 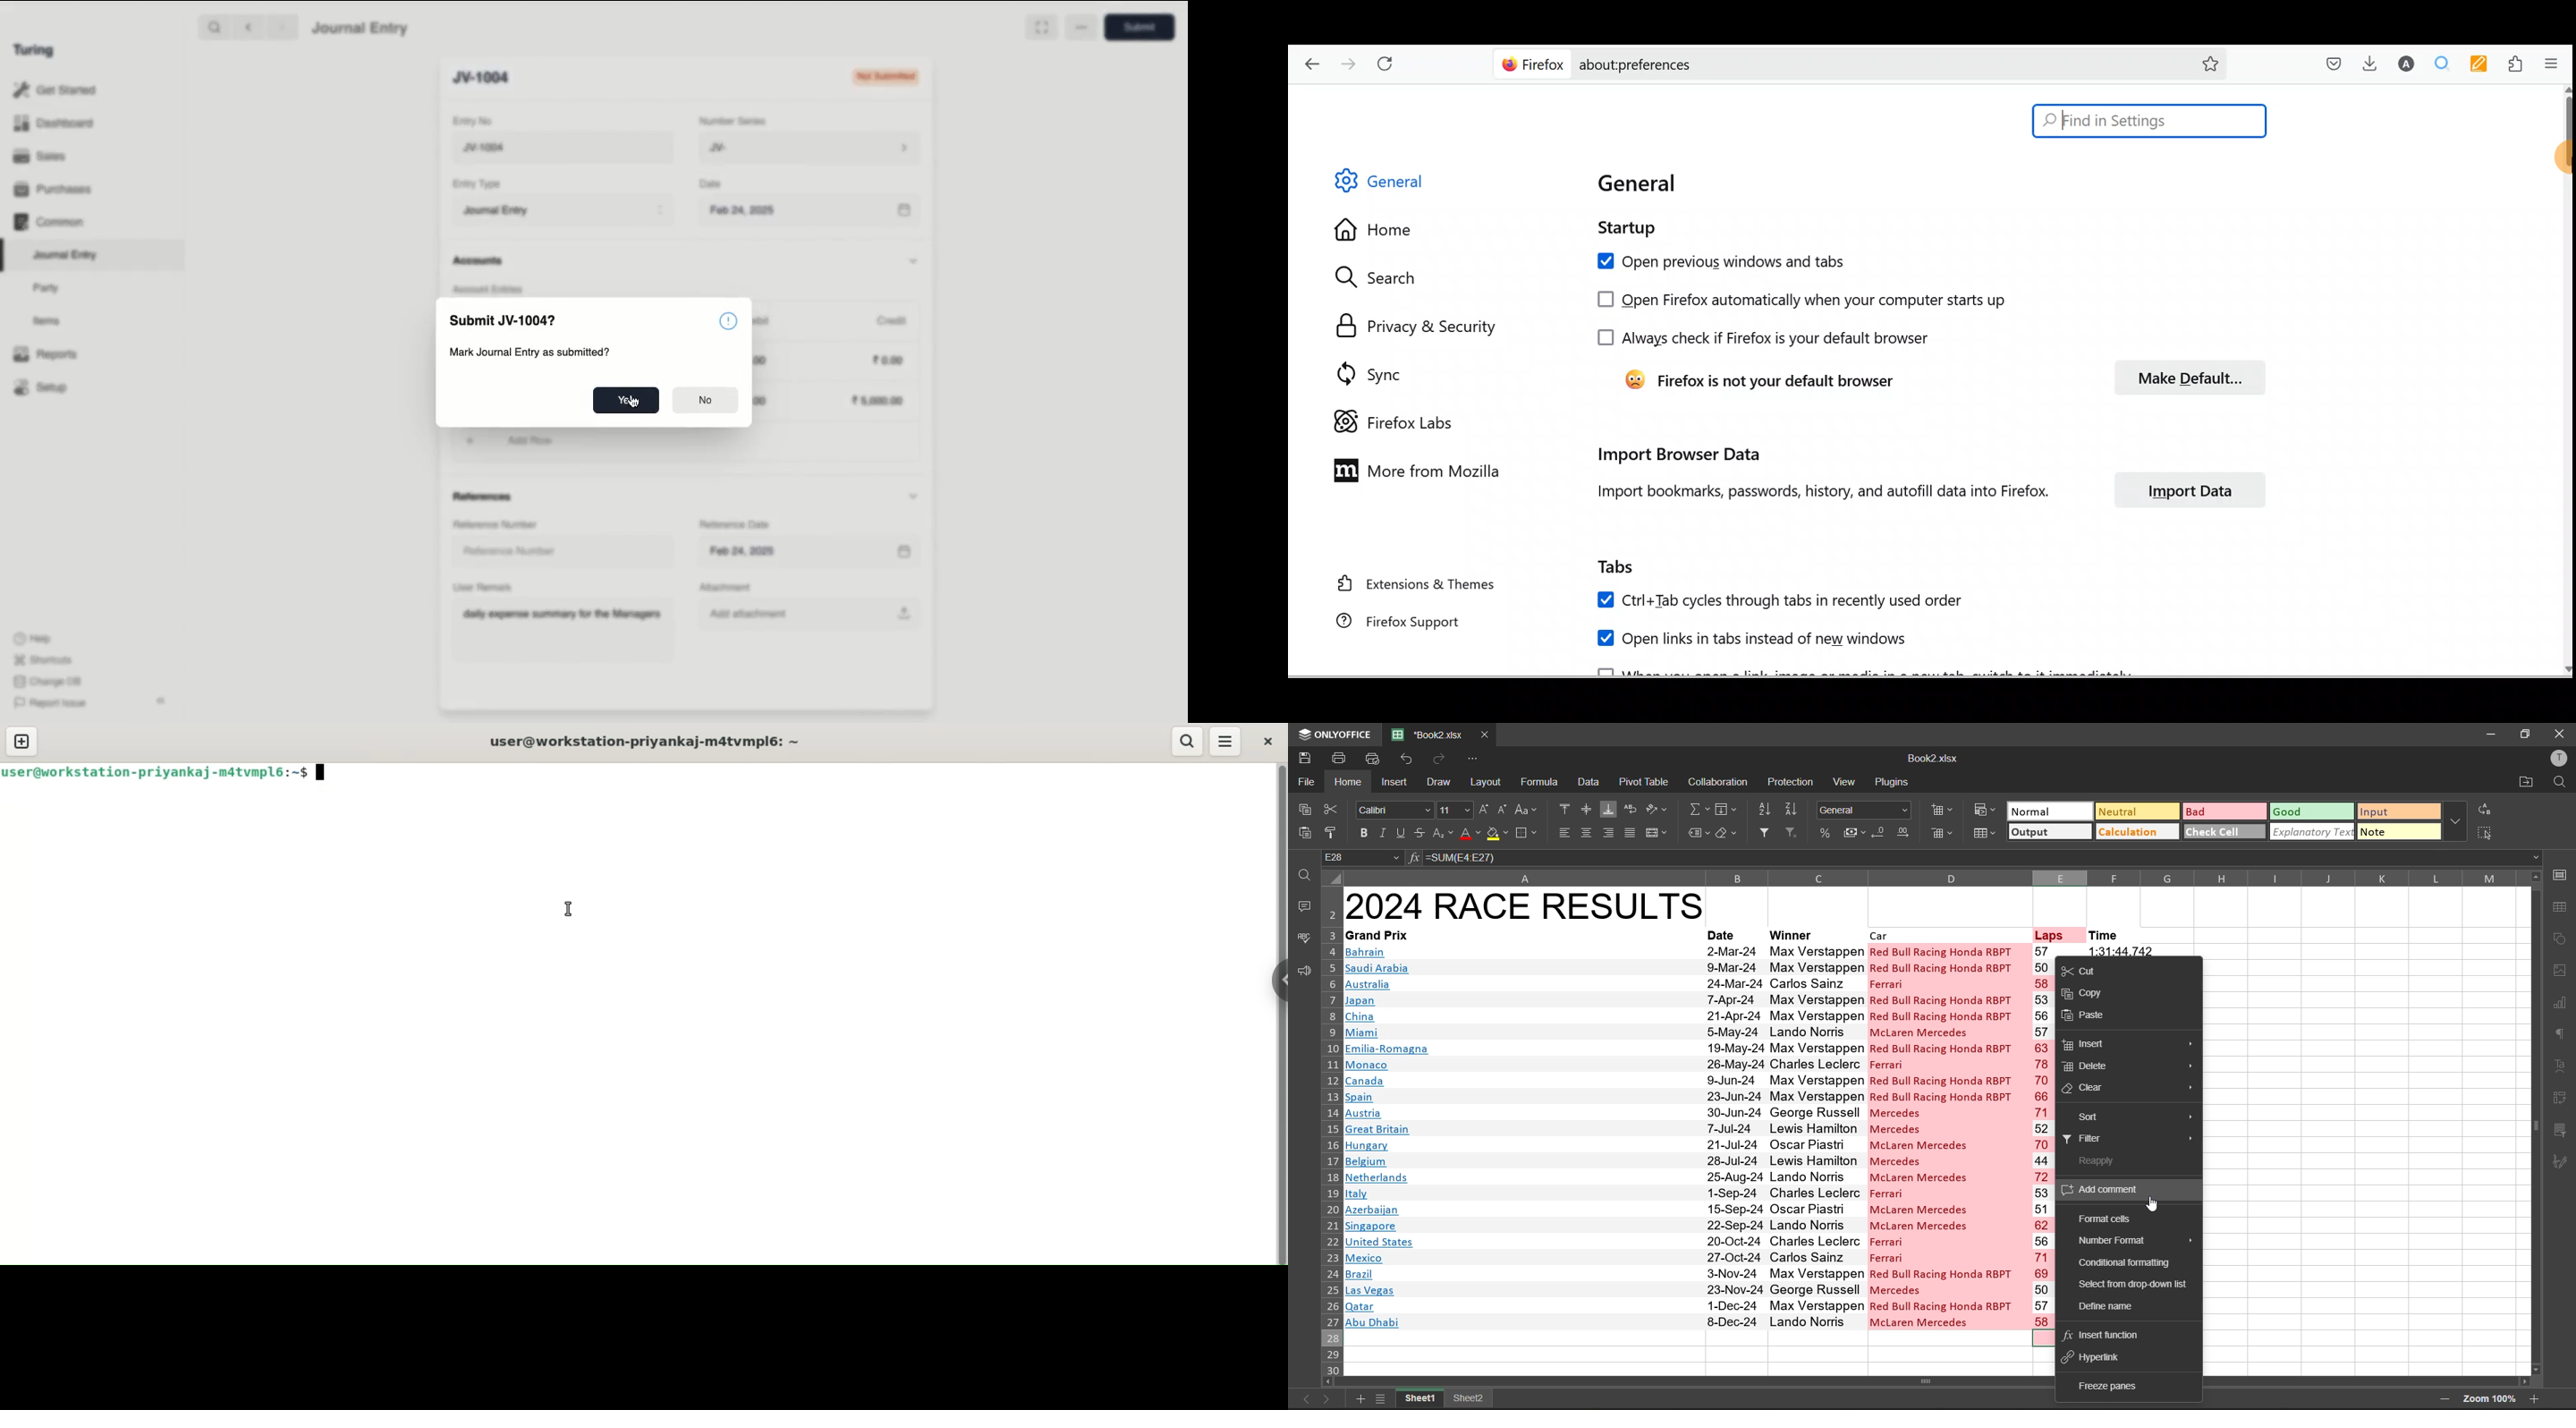 I want to click on Extensions, so click(x=2518, y=63).